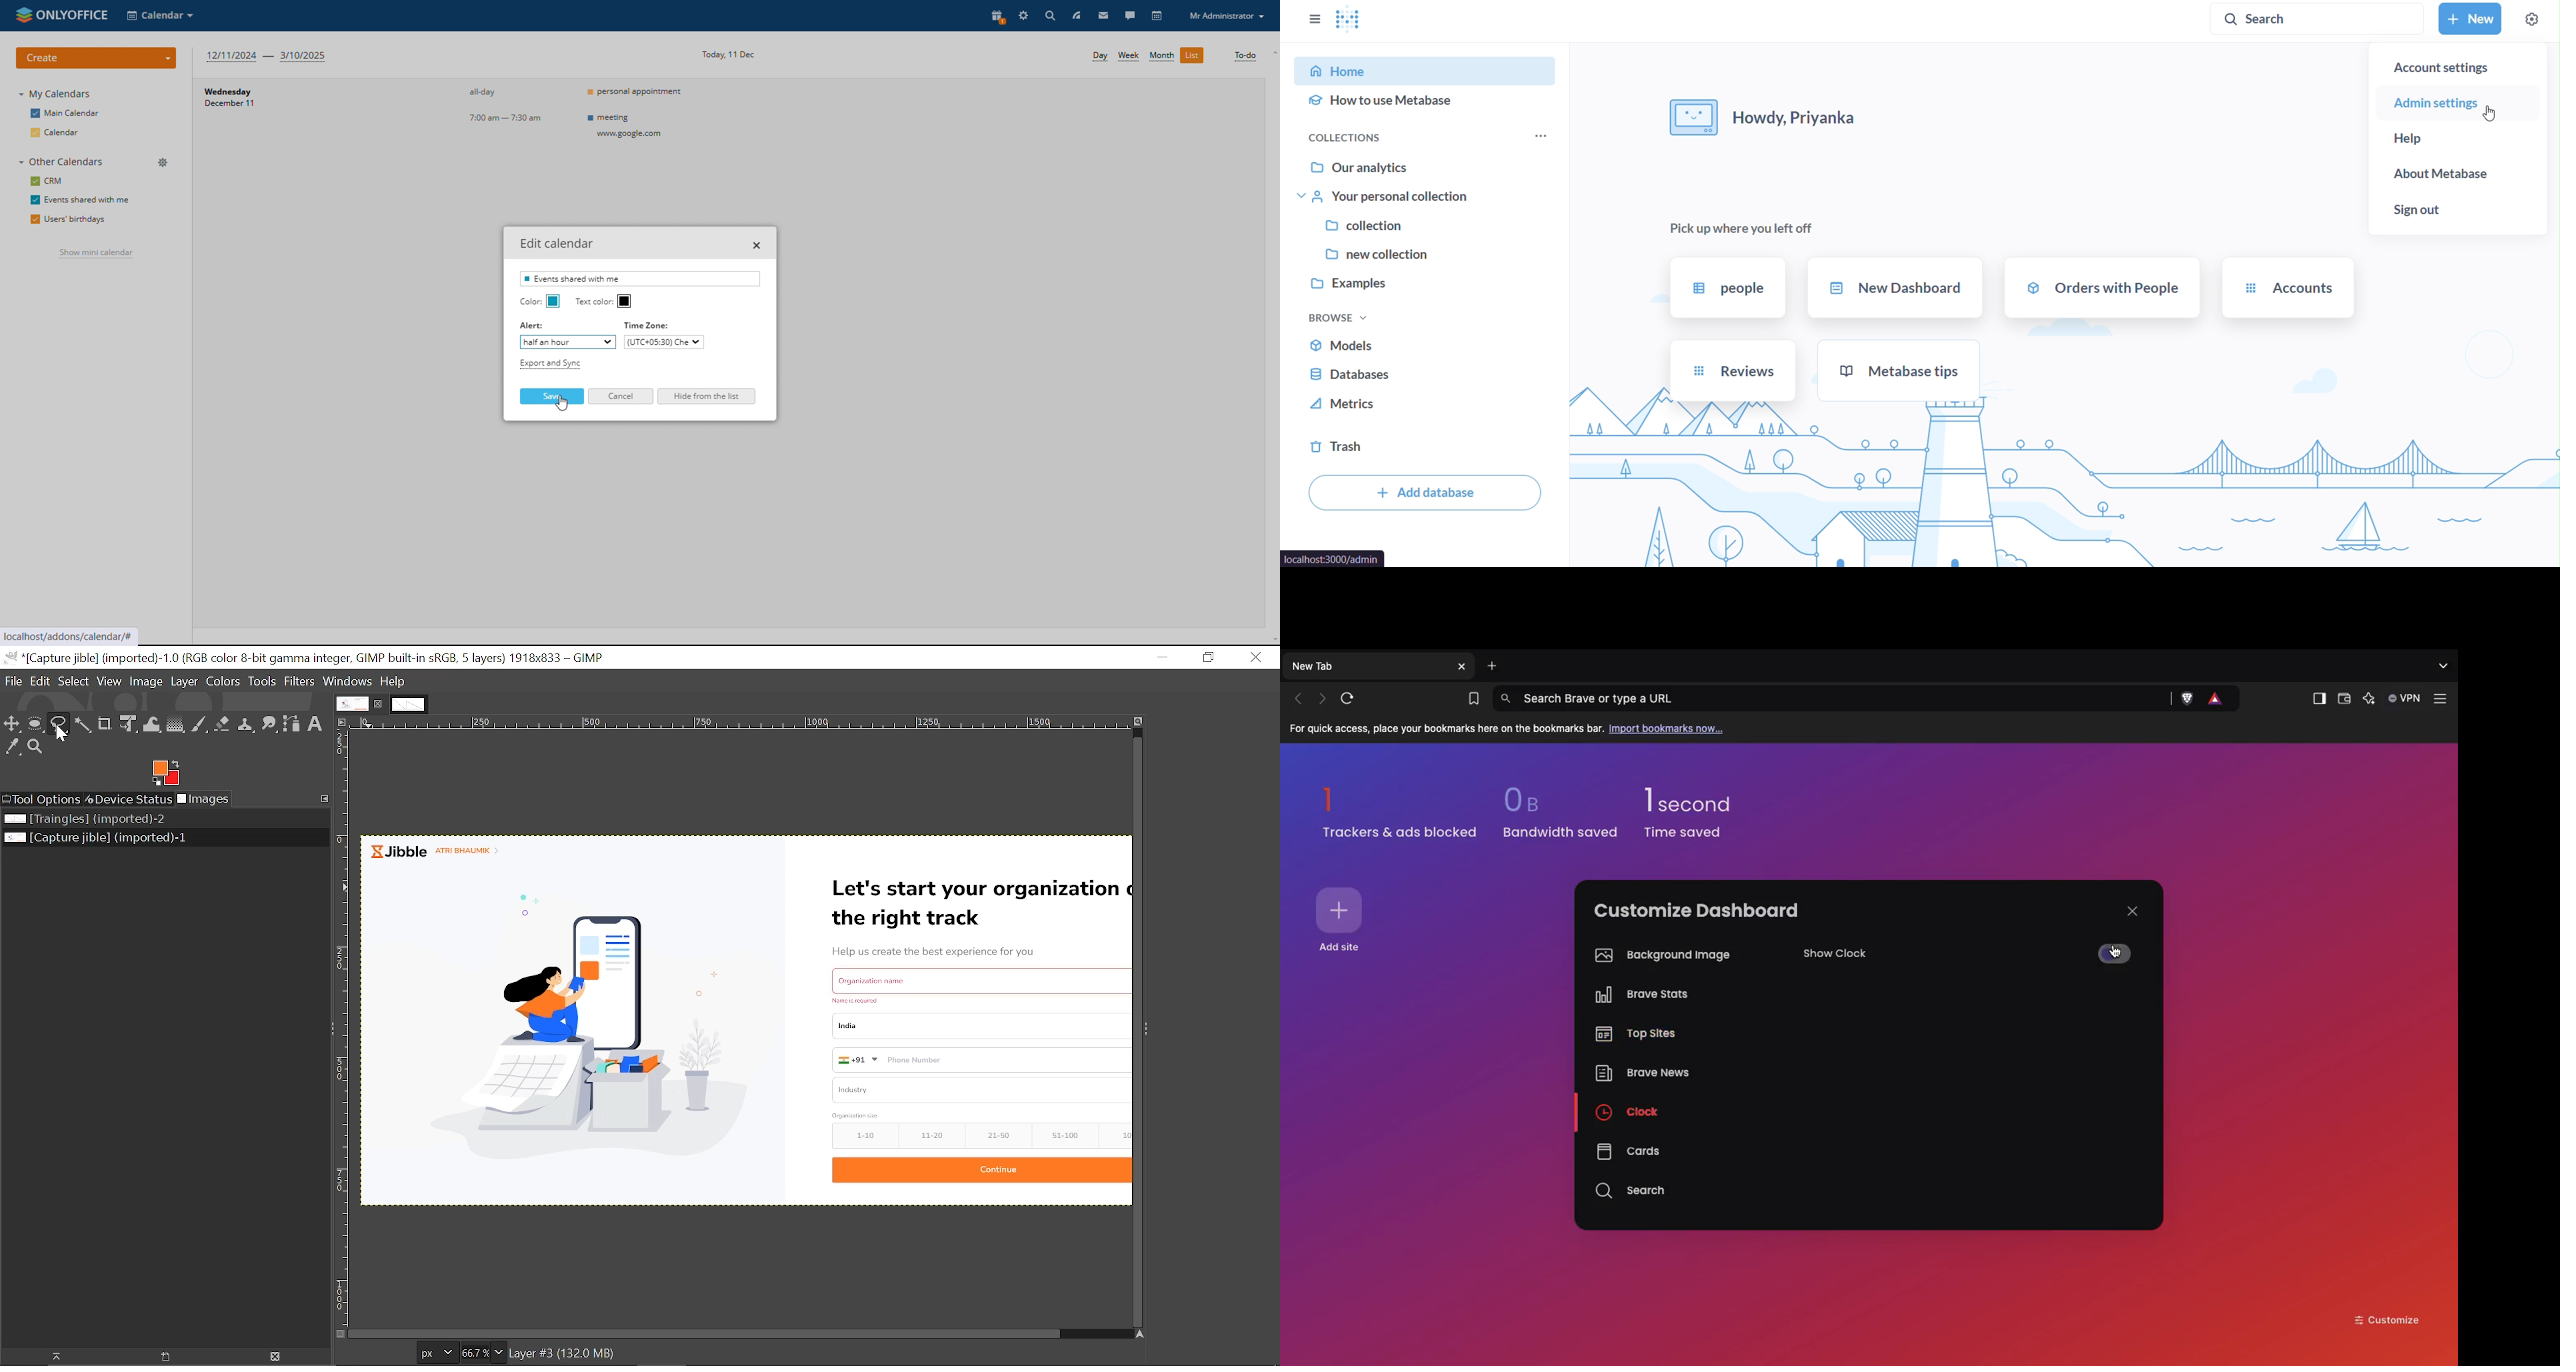  What do you see at coordinates (1272, 642) in the screenshot?
I see `scroll down` at bounding box center [1272, 642].